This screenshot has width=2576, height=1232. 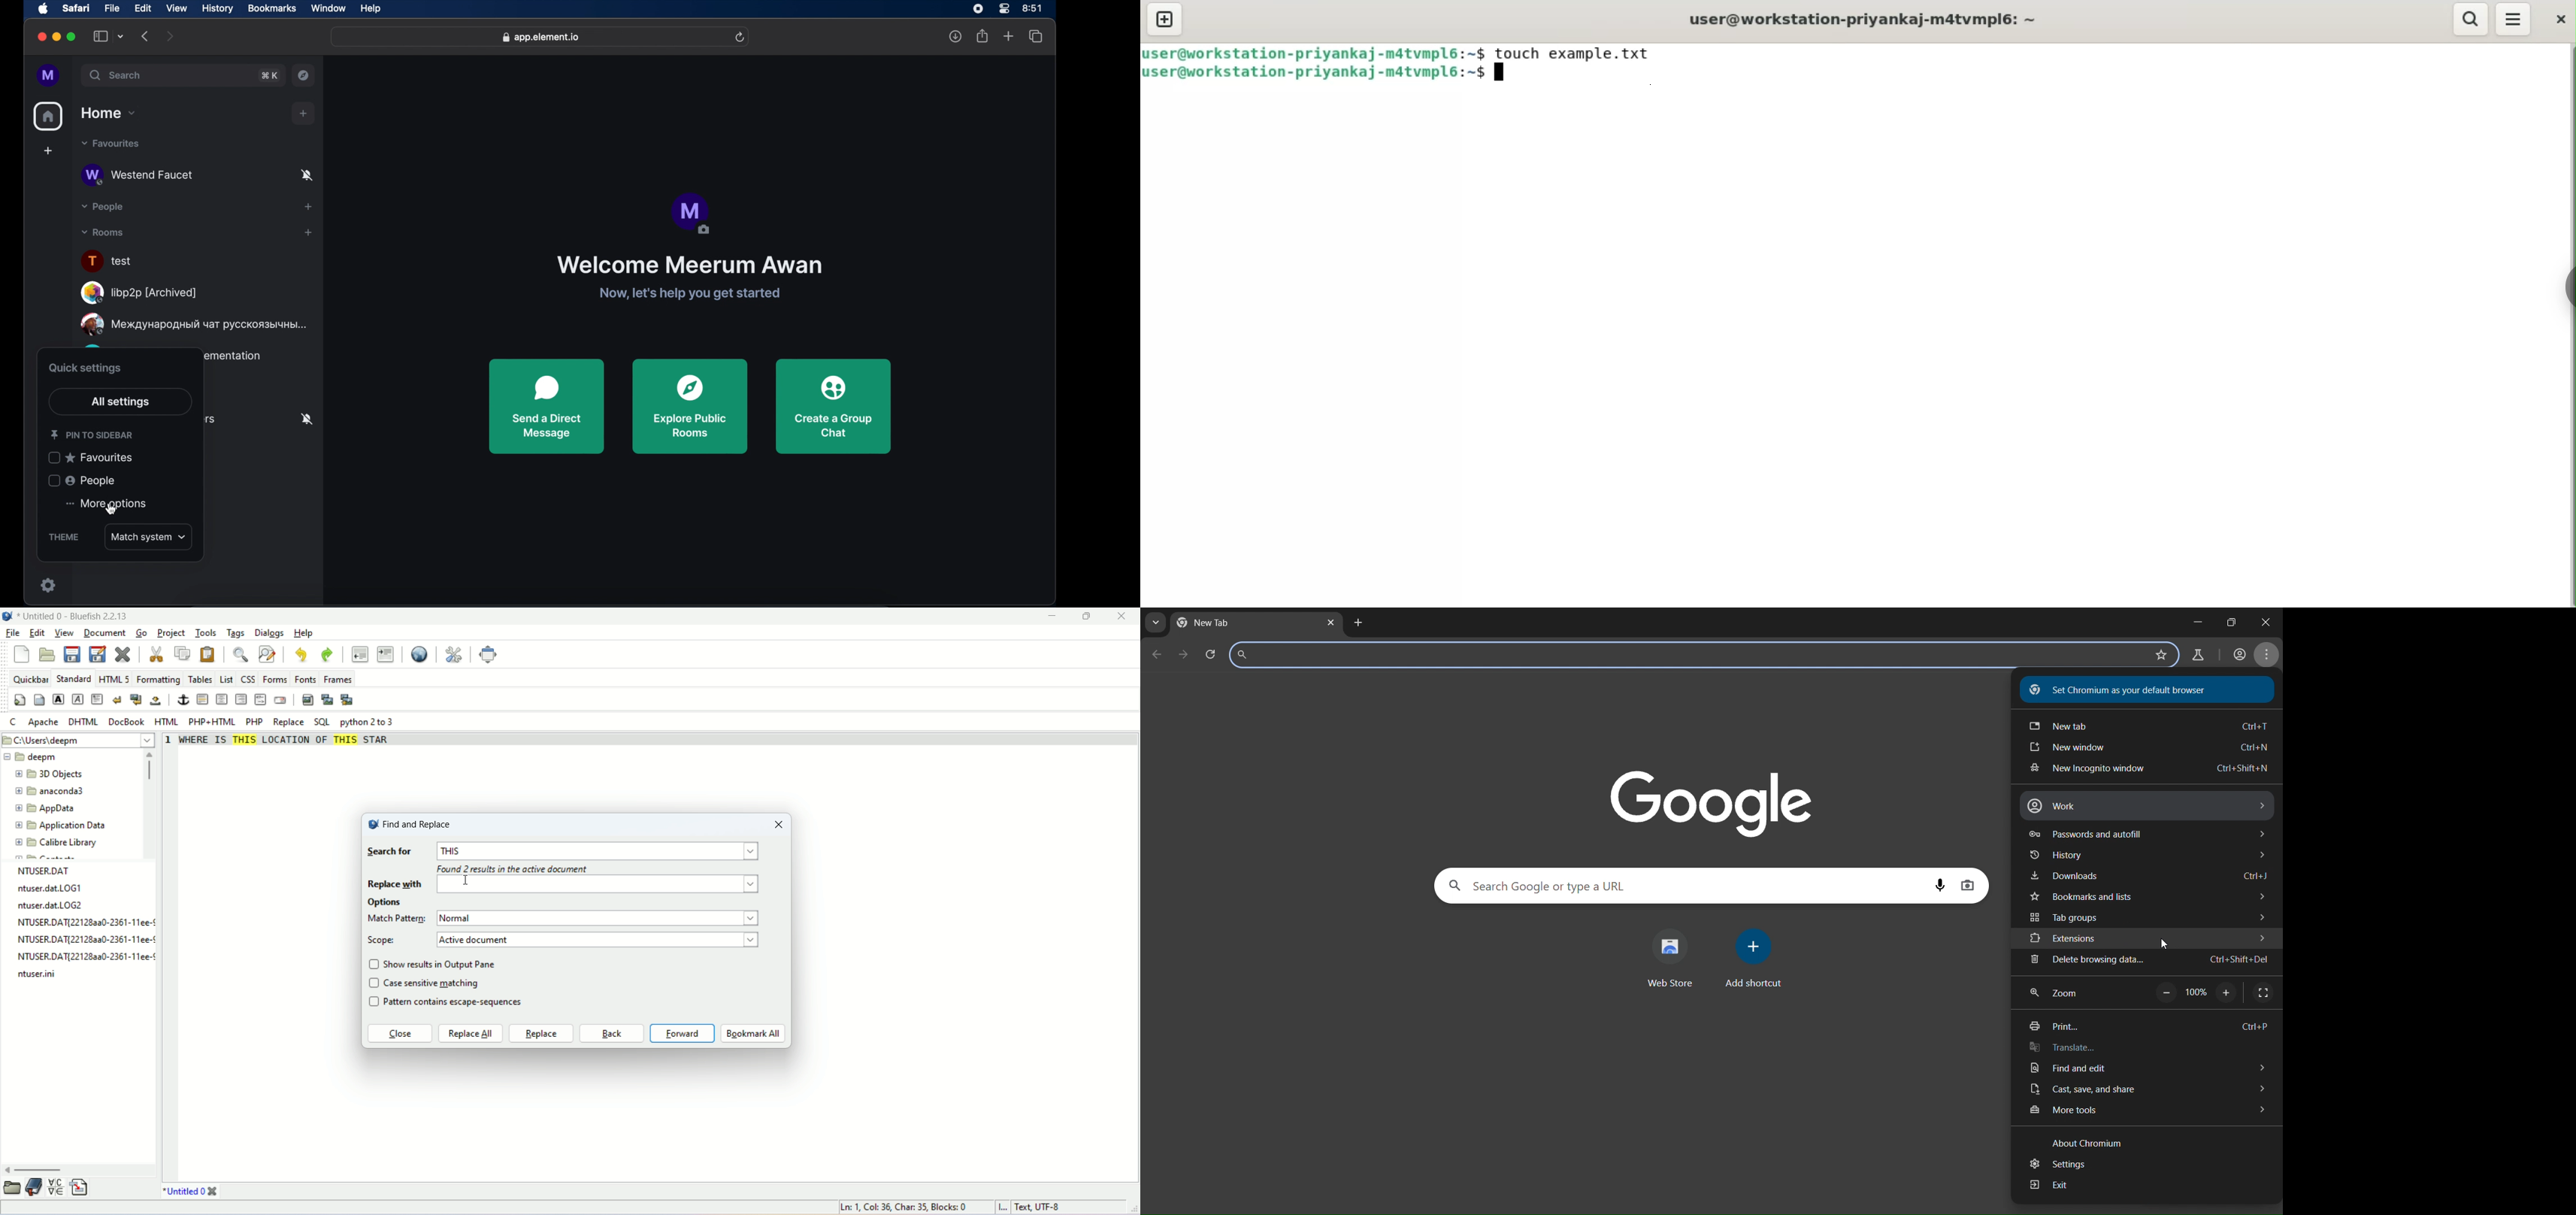 What do you see at coordinates (2270, 621) in the screenshot?
I see `maximize` at bounding box center [2270, 621].